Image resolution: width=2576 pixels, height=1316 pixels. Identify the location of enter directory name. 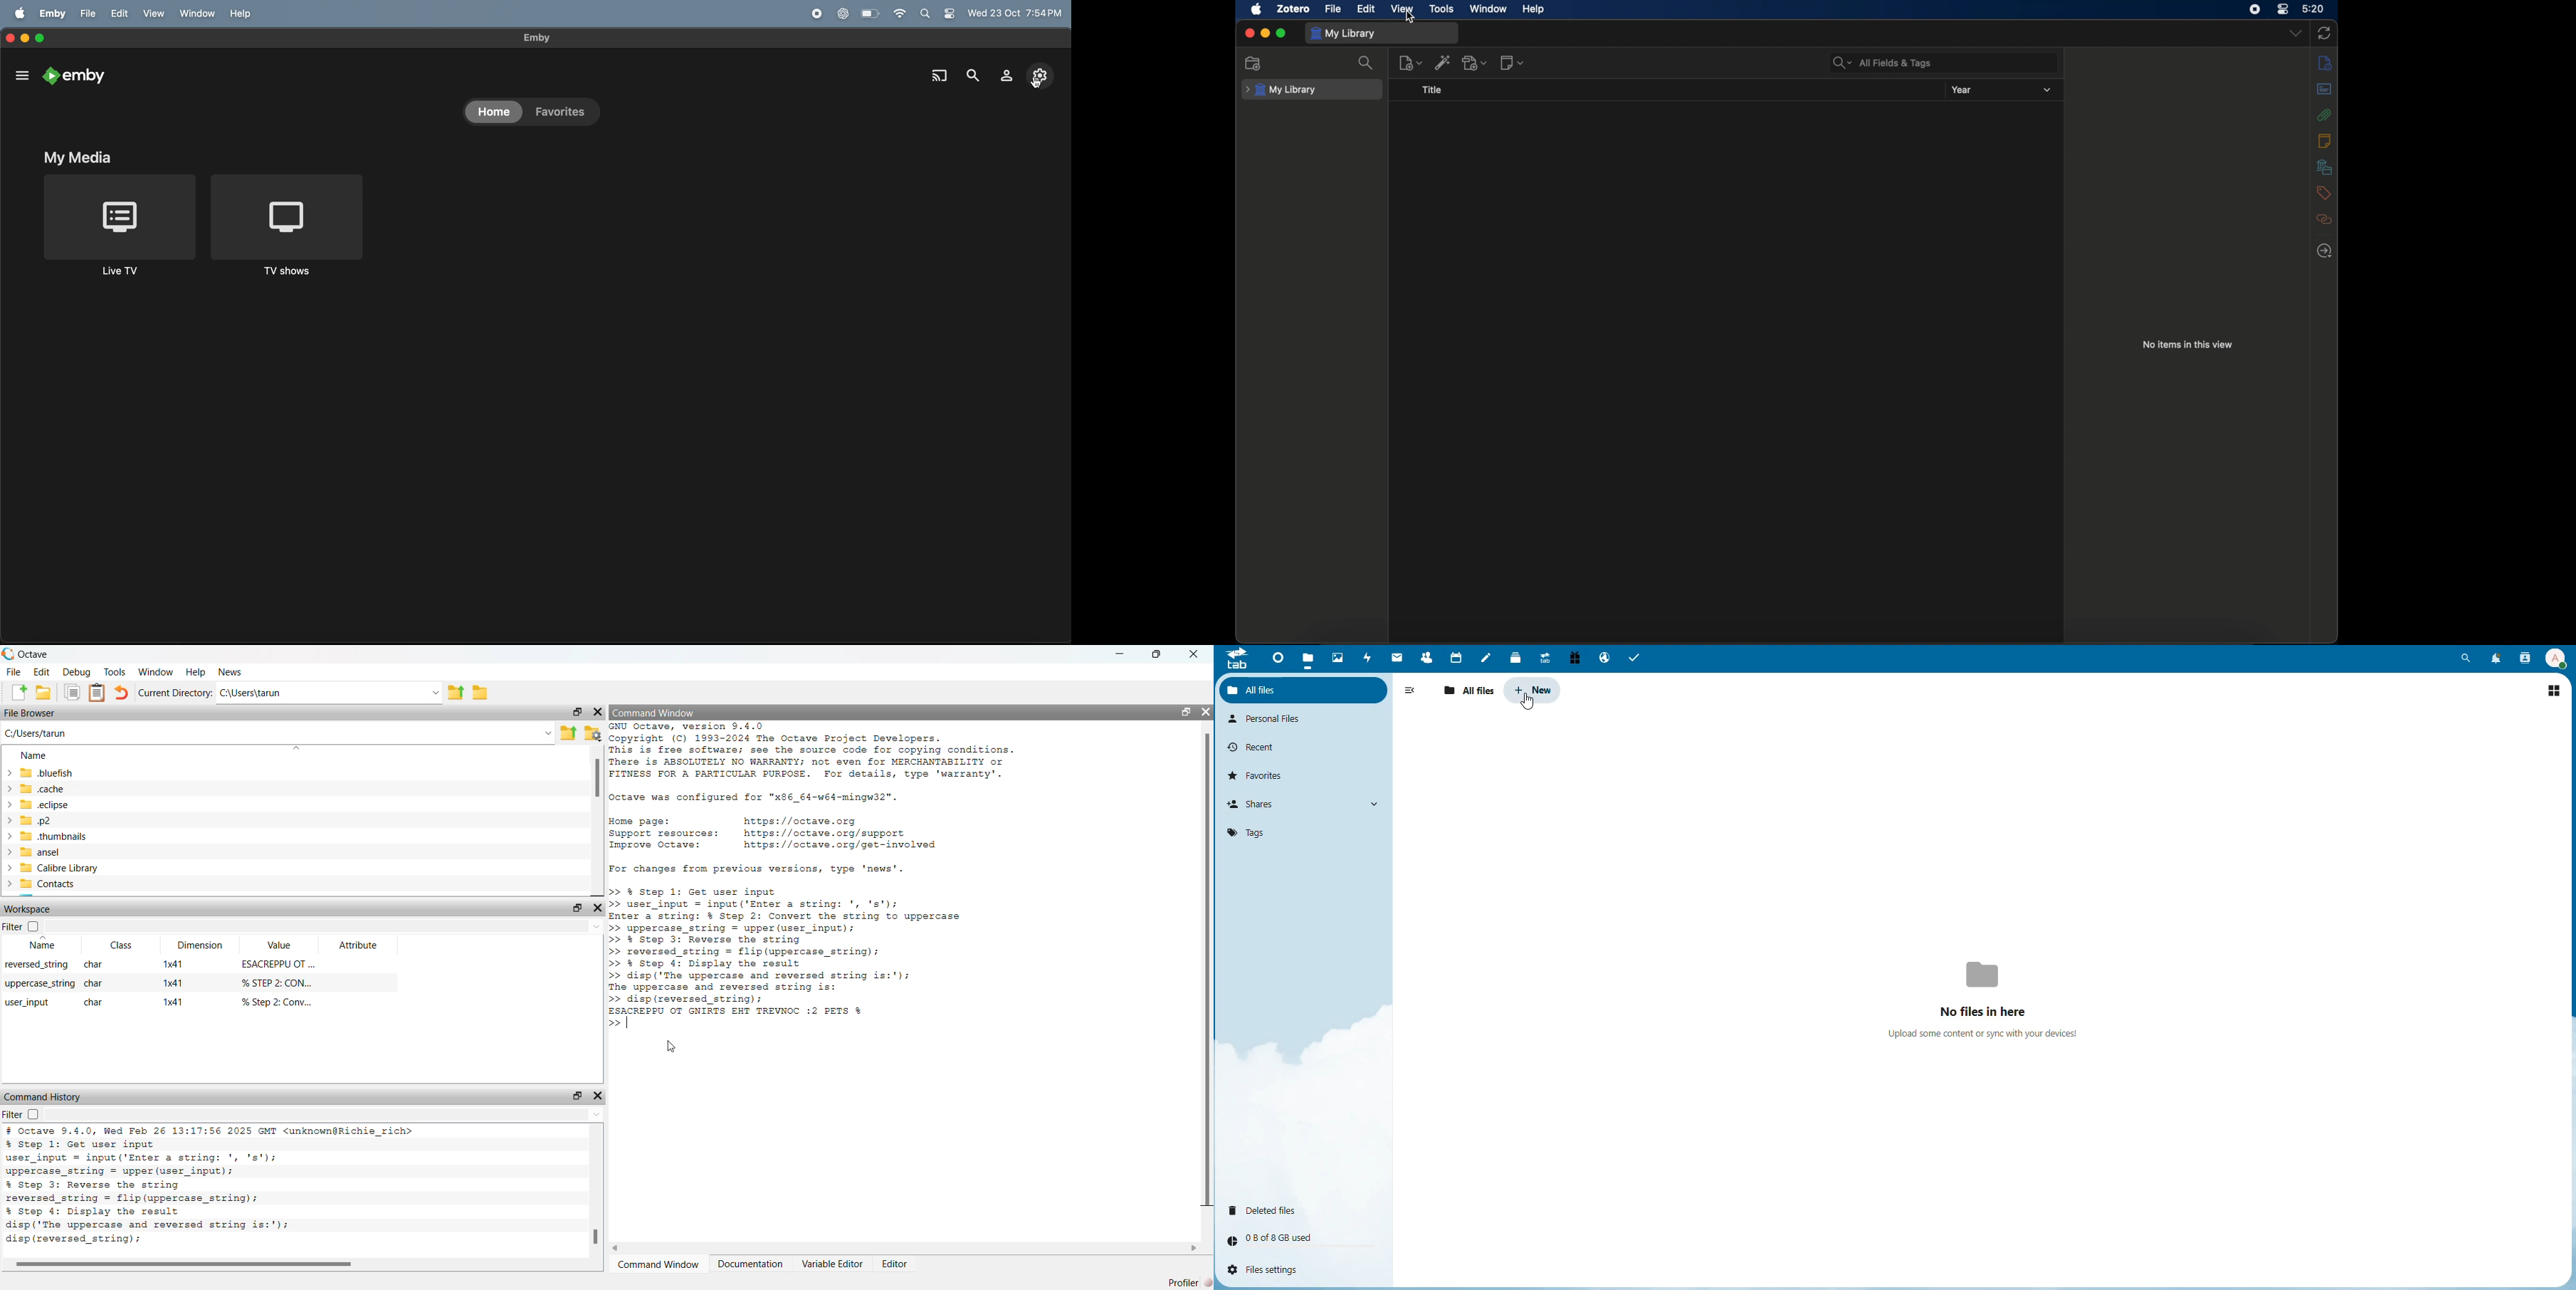
(331, 691).